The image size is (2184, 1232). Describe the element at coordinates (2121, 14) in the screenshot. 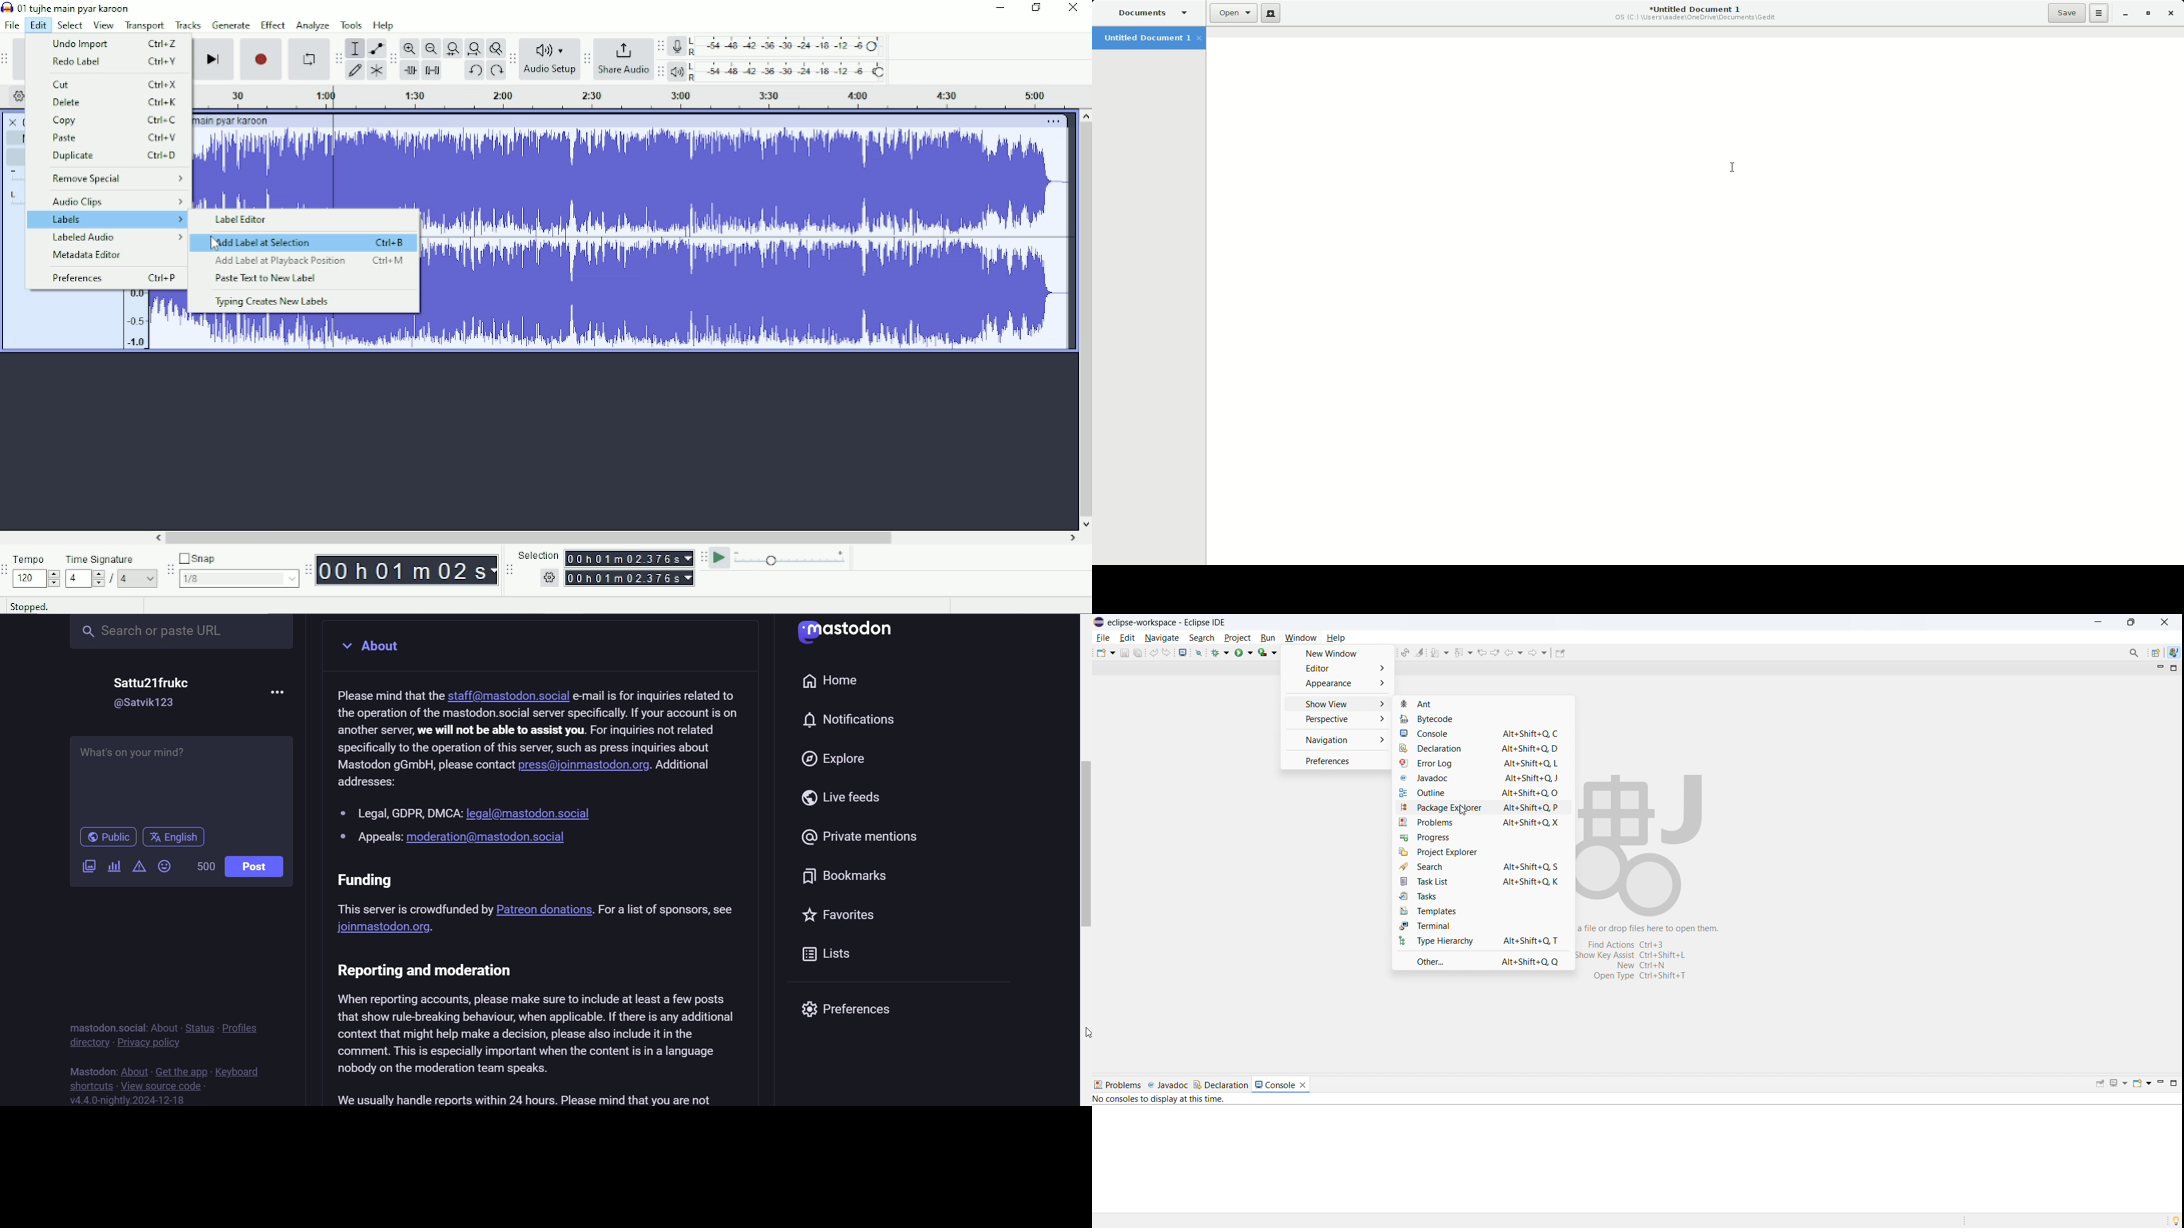

I see `Minimize` at that location.